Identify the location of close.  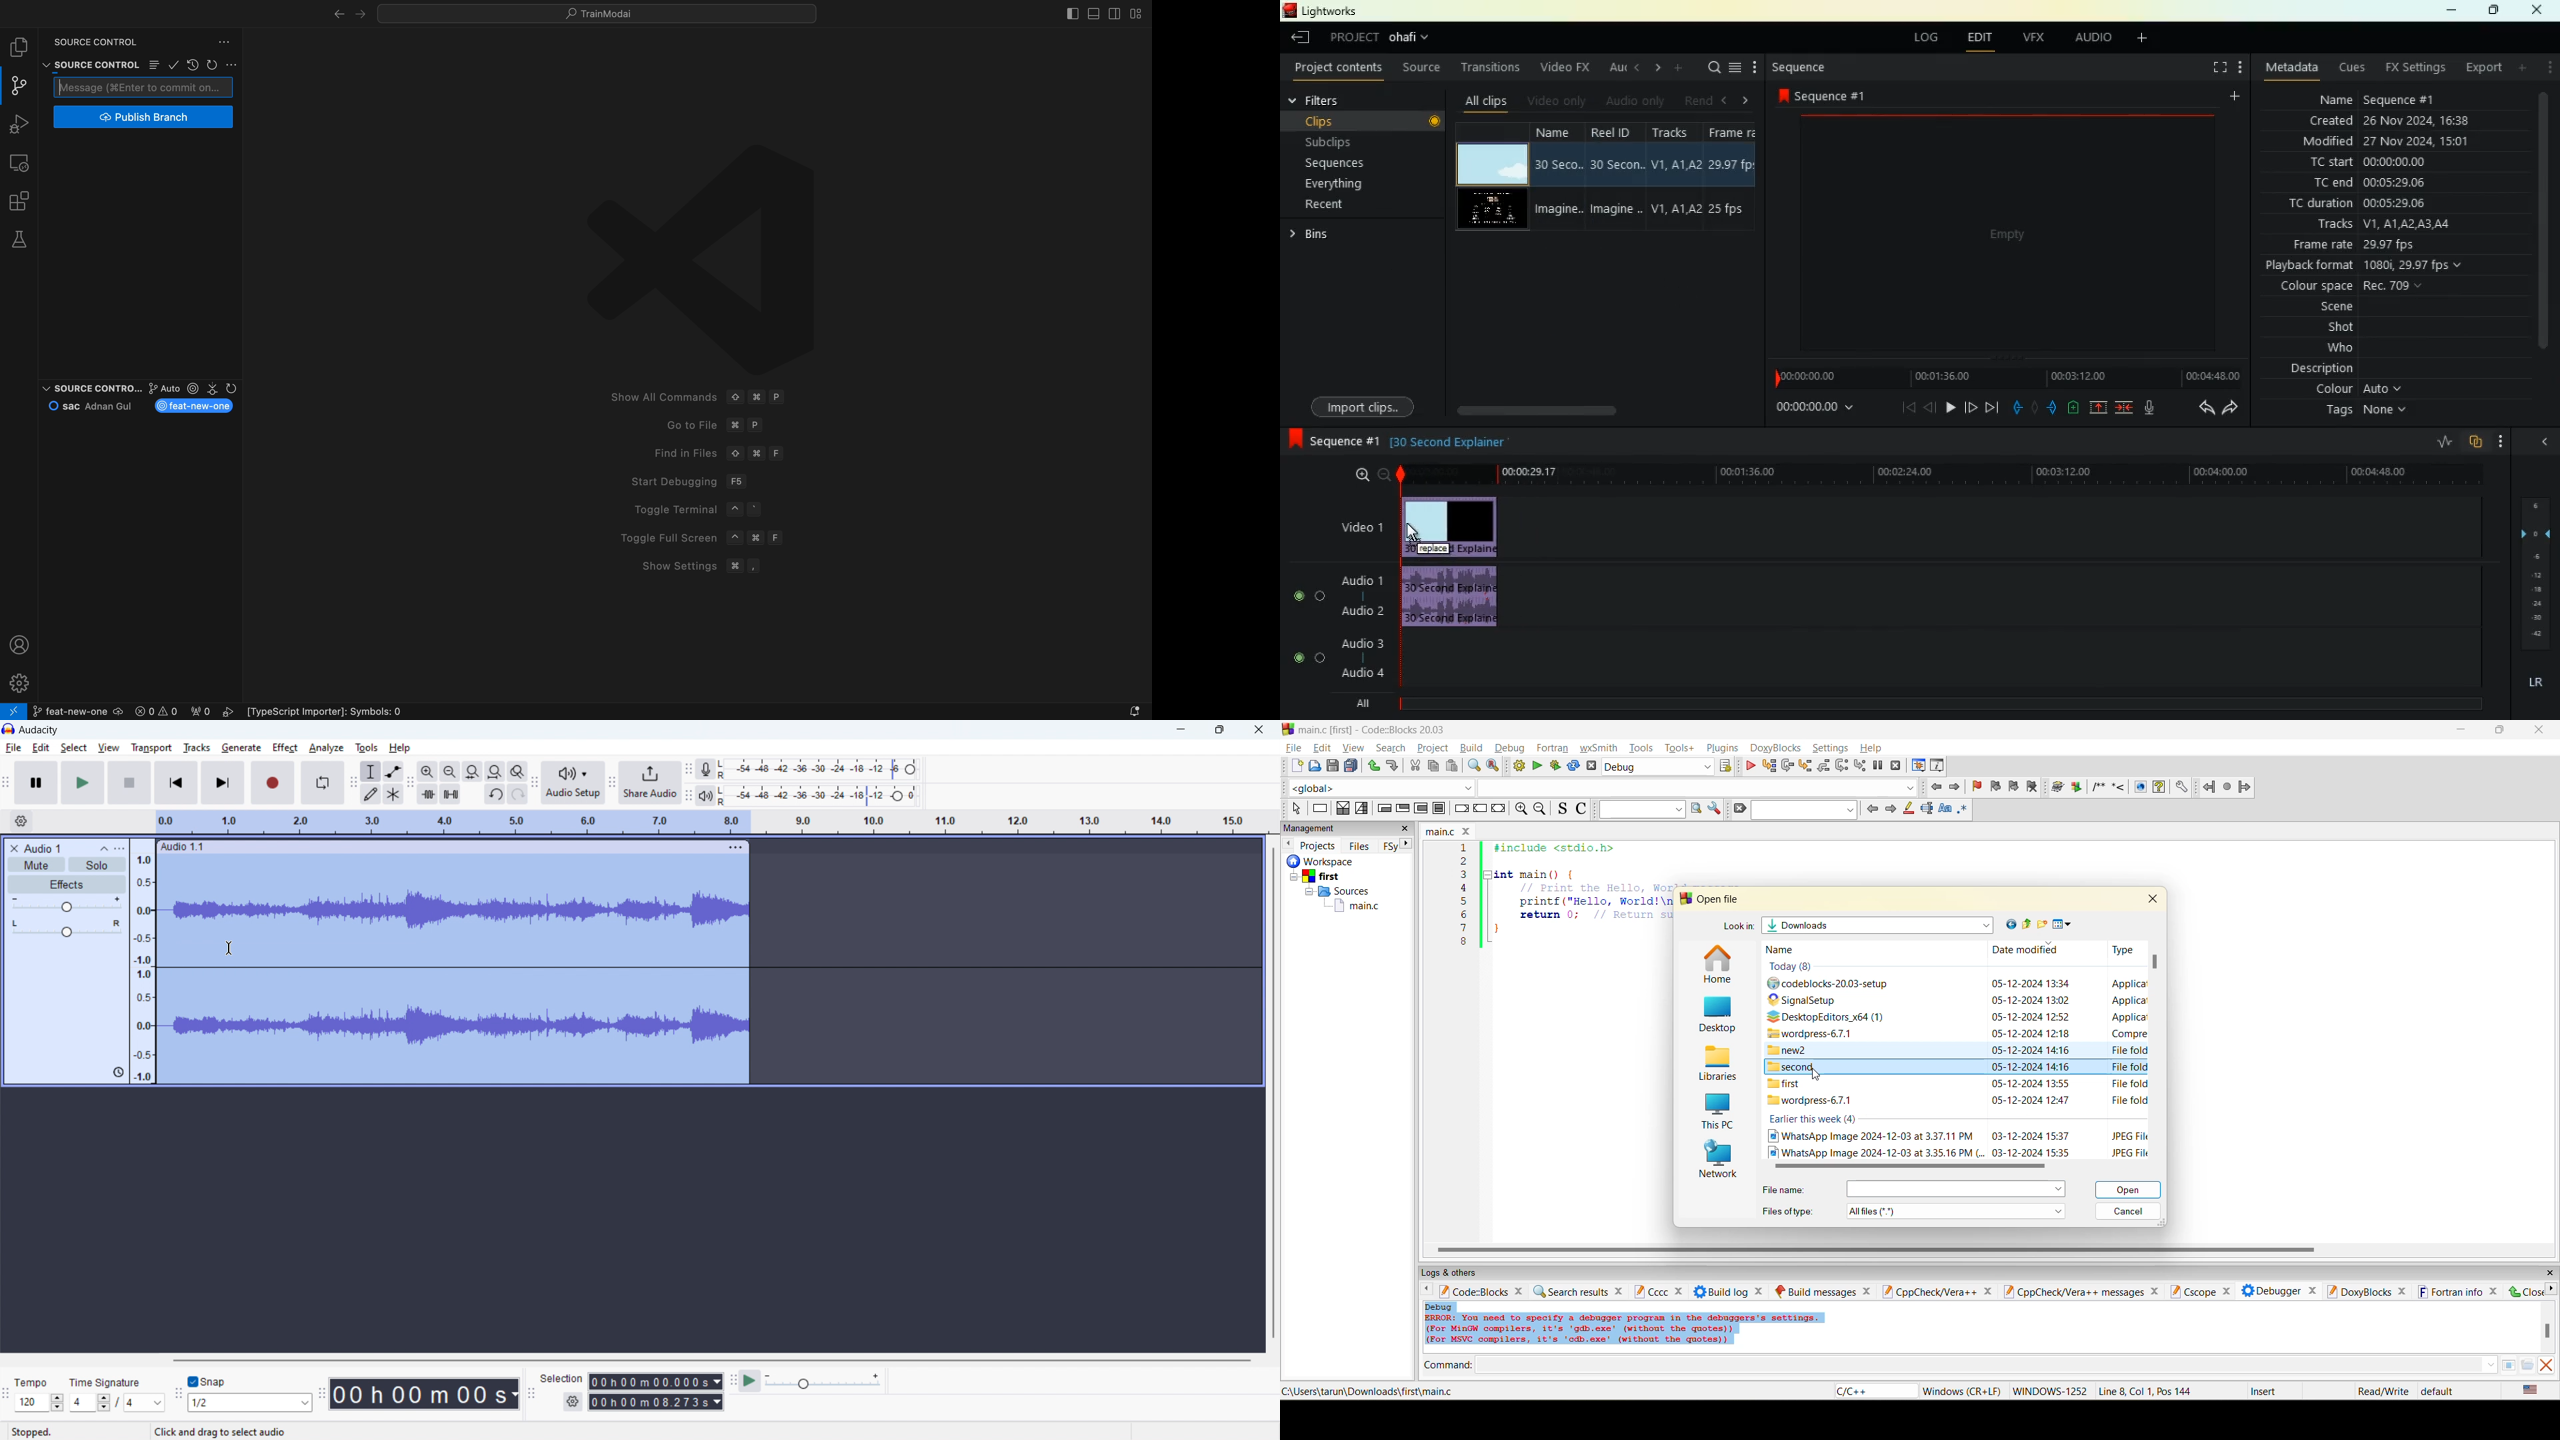
(2542, 443).